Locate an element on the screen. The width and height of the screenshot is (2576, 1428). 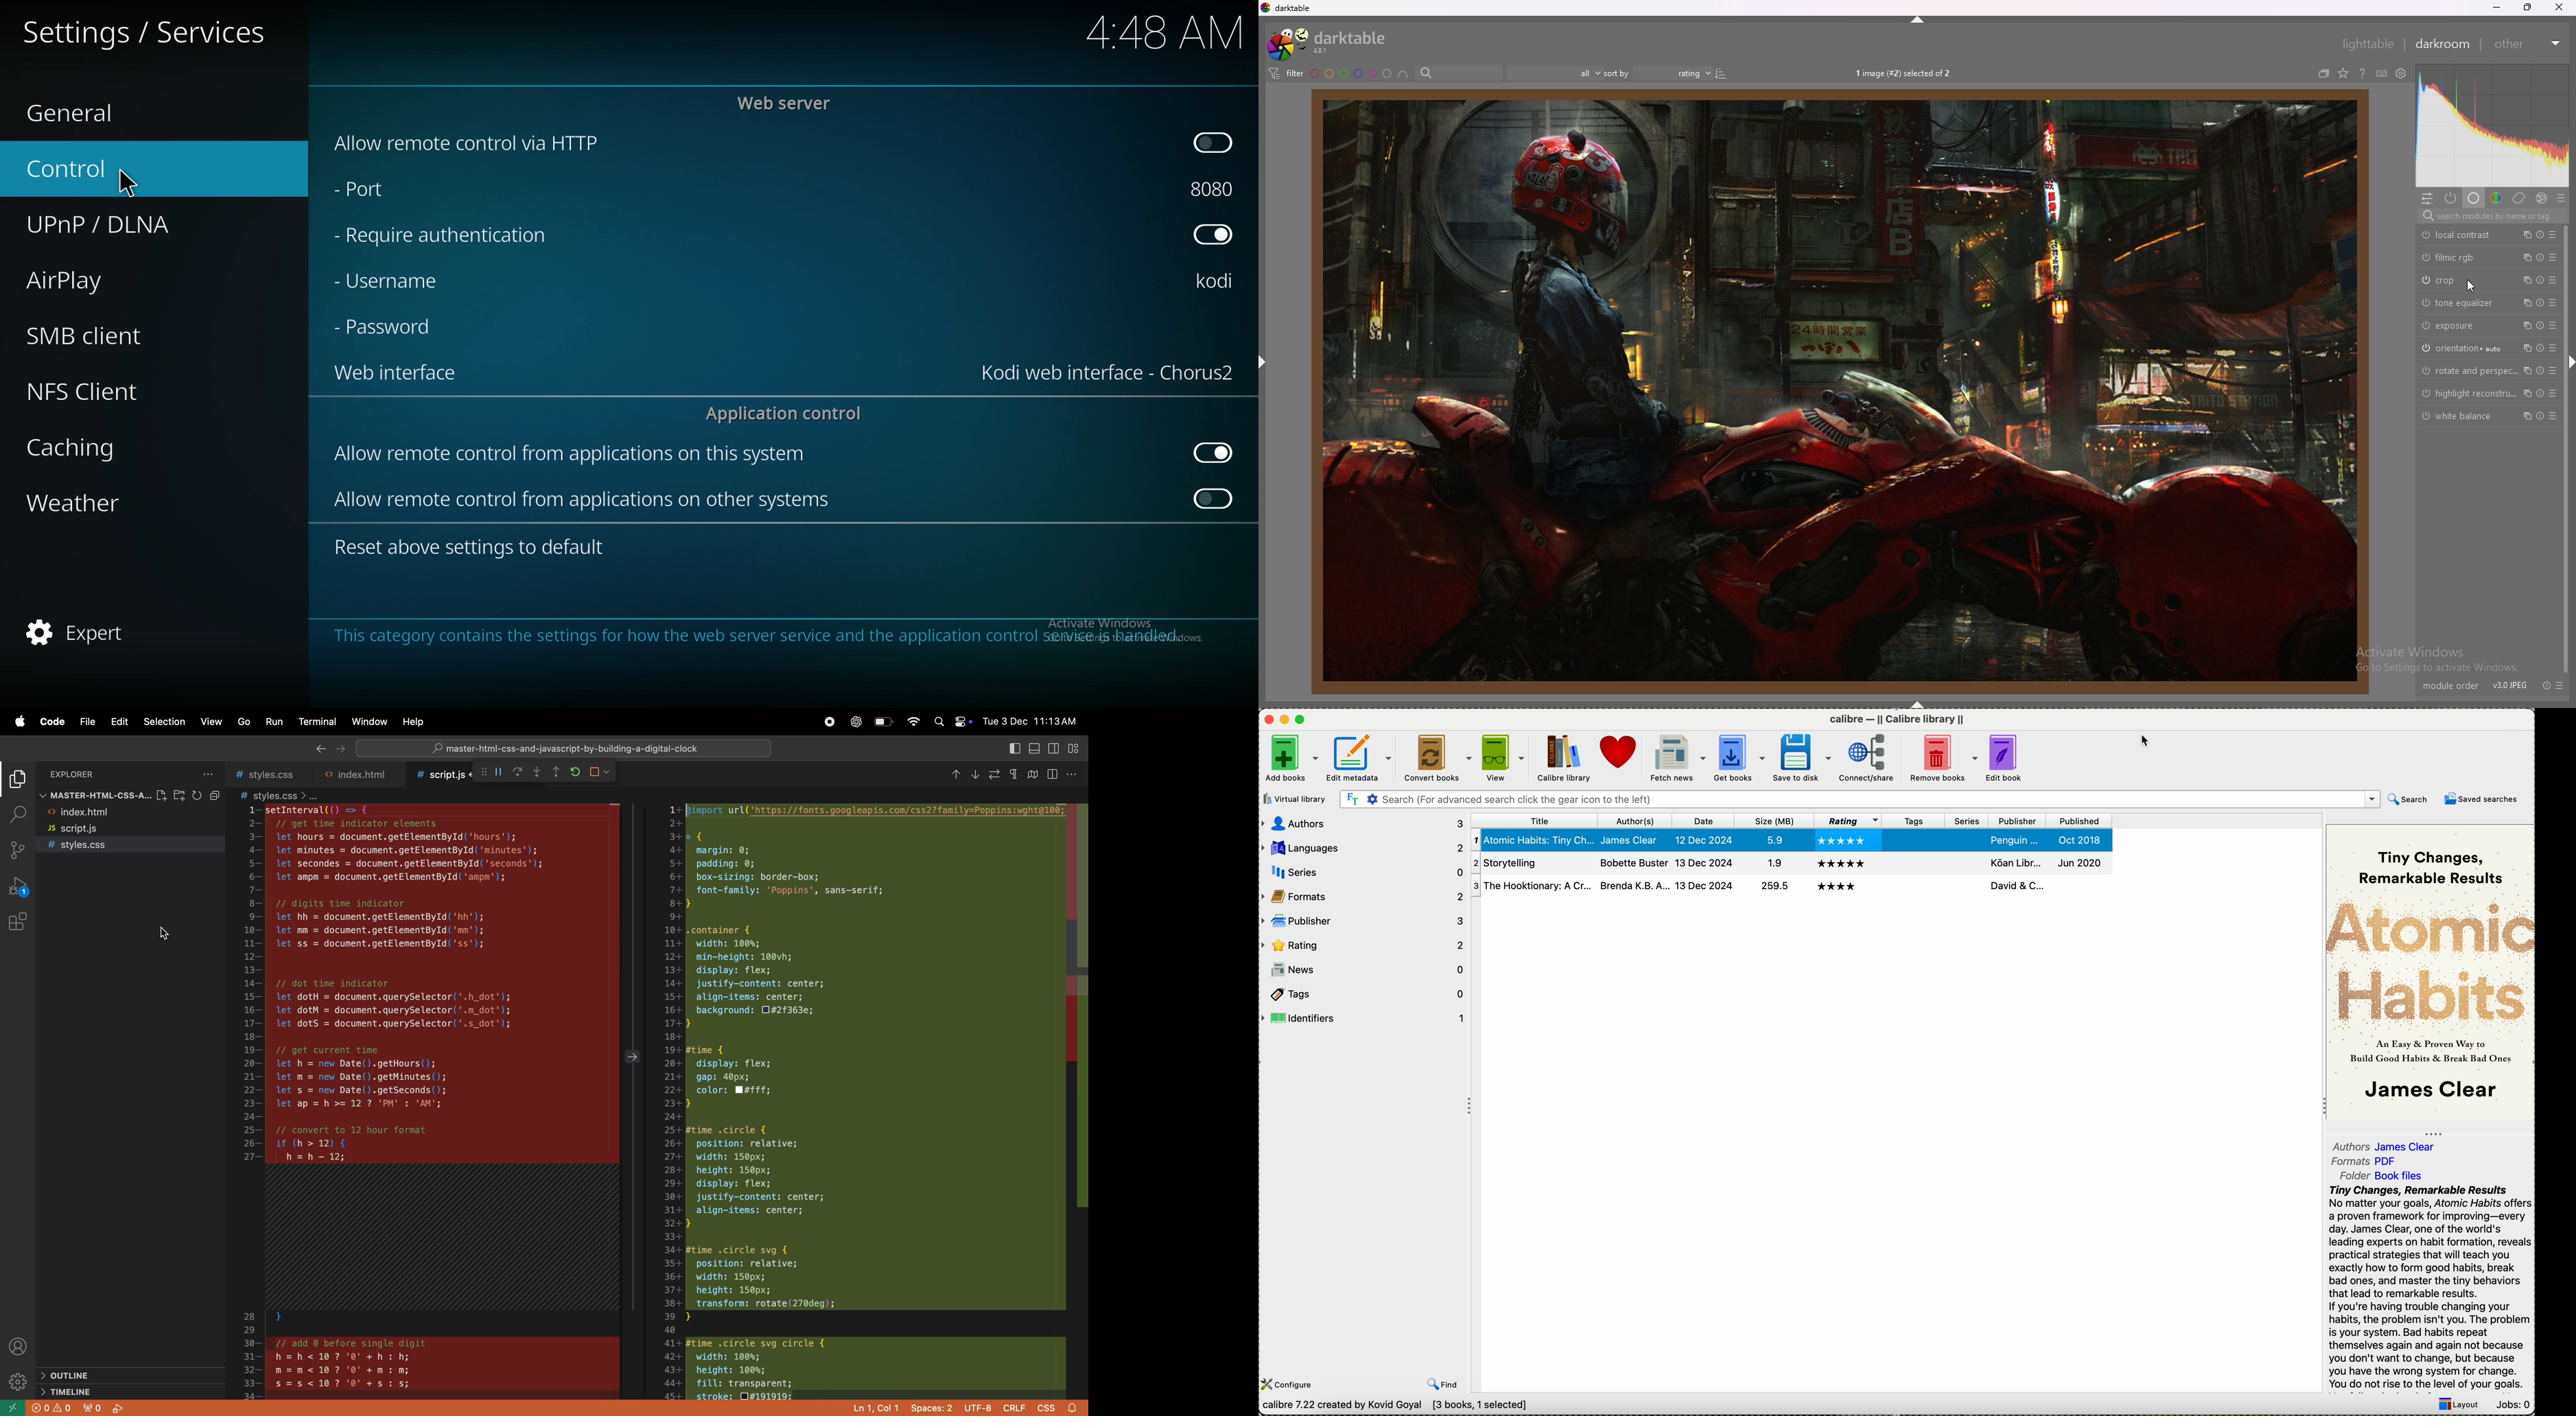
upnp/dlna is located at coordinates (120, 226).